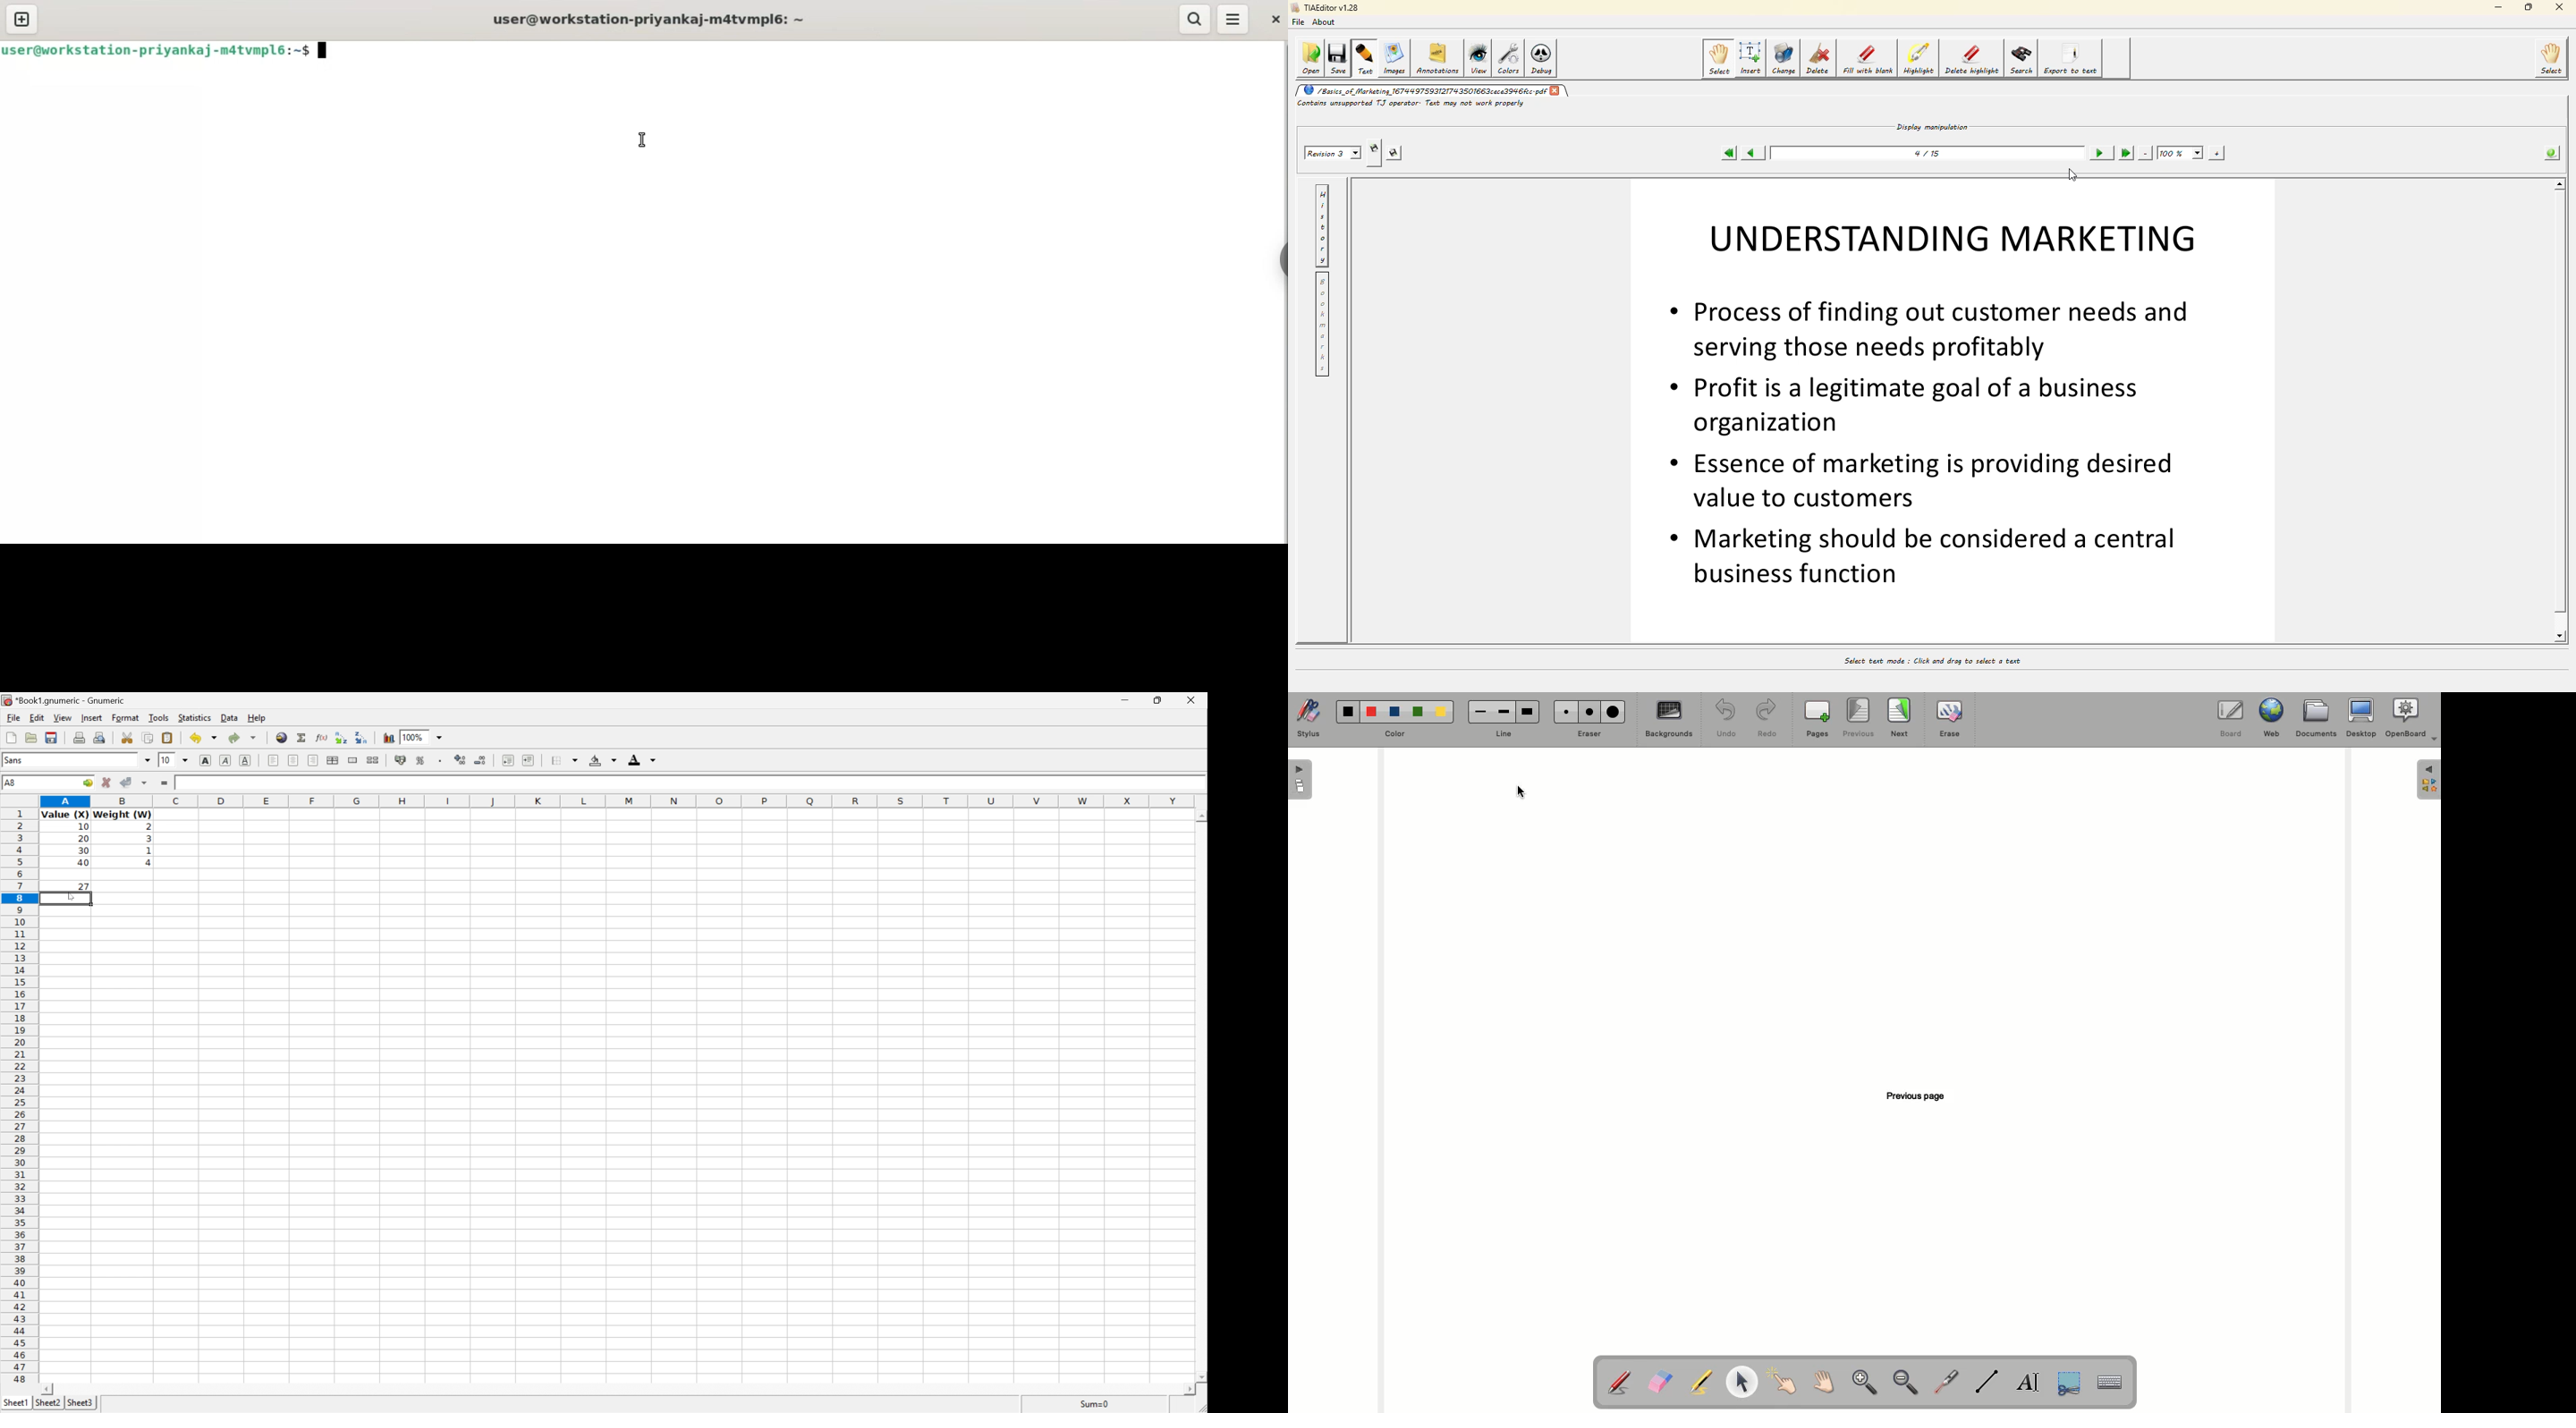  What do you see at coordinates (645, 759) in the screenshot?
I see `Foreground` at bounding box center [645, 759].